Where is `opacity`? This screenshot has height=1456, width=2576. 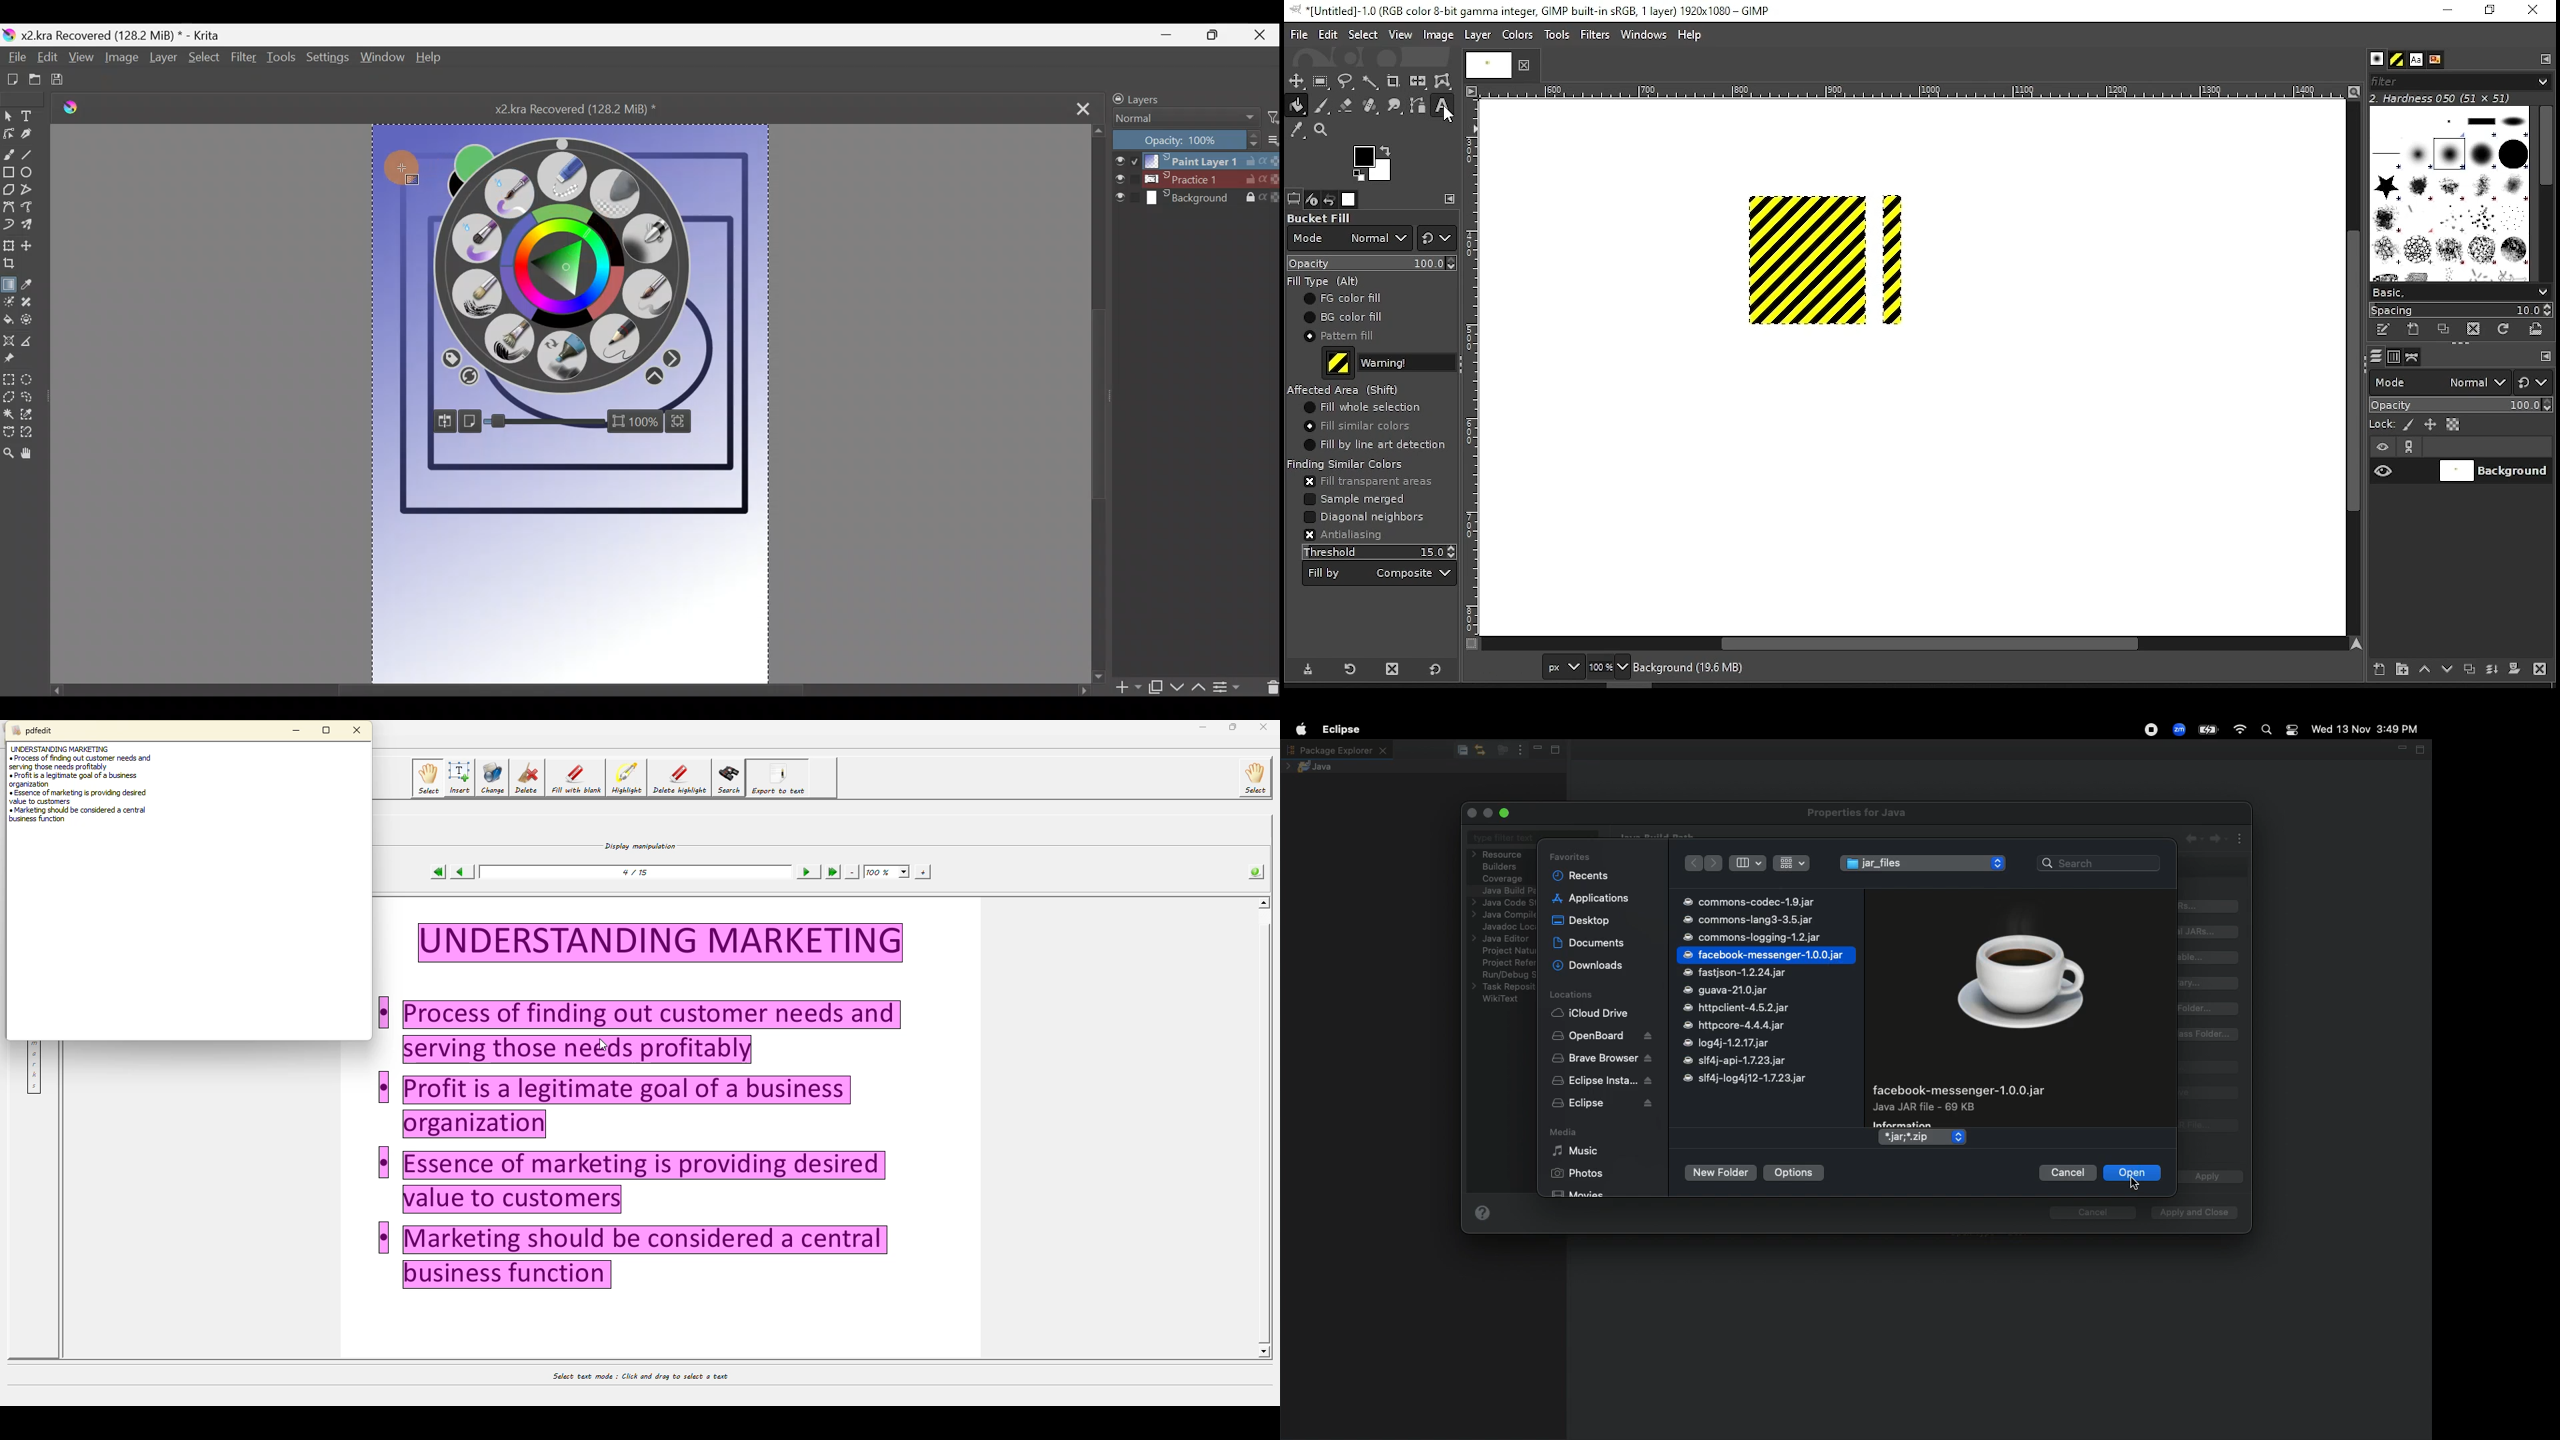
opacity is located at coordinates (1370, 263).